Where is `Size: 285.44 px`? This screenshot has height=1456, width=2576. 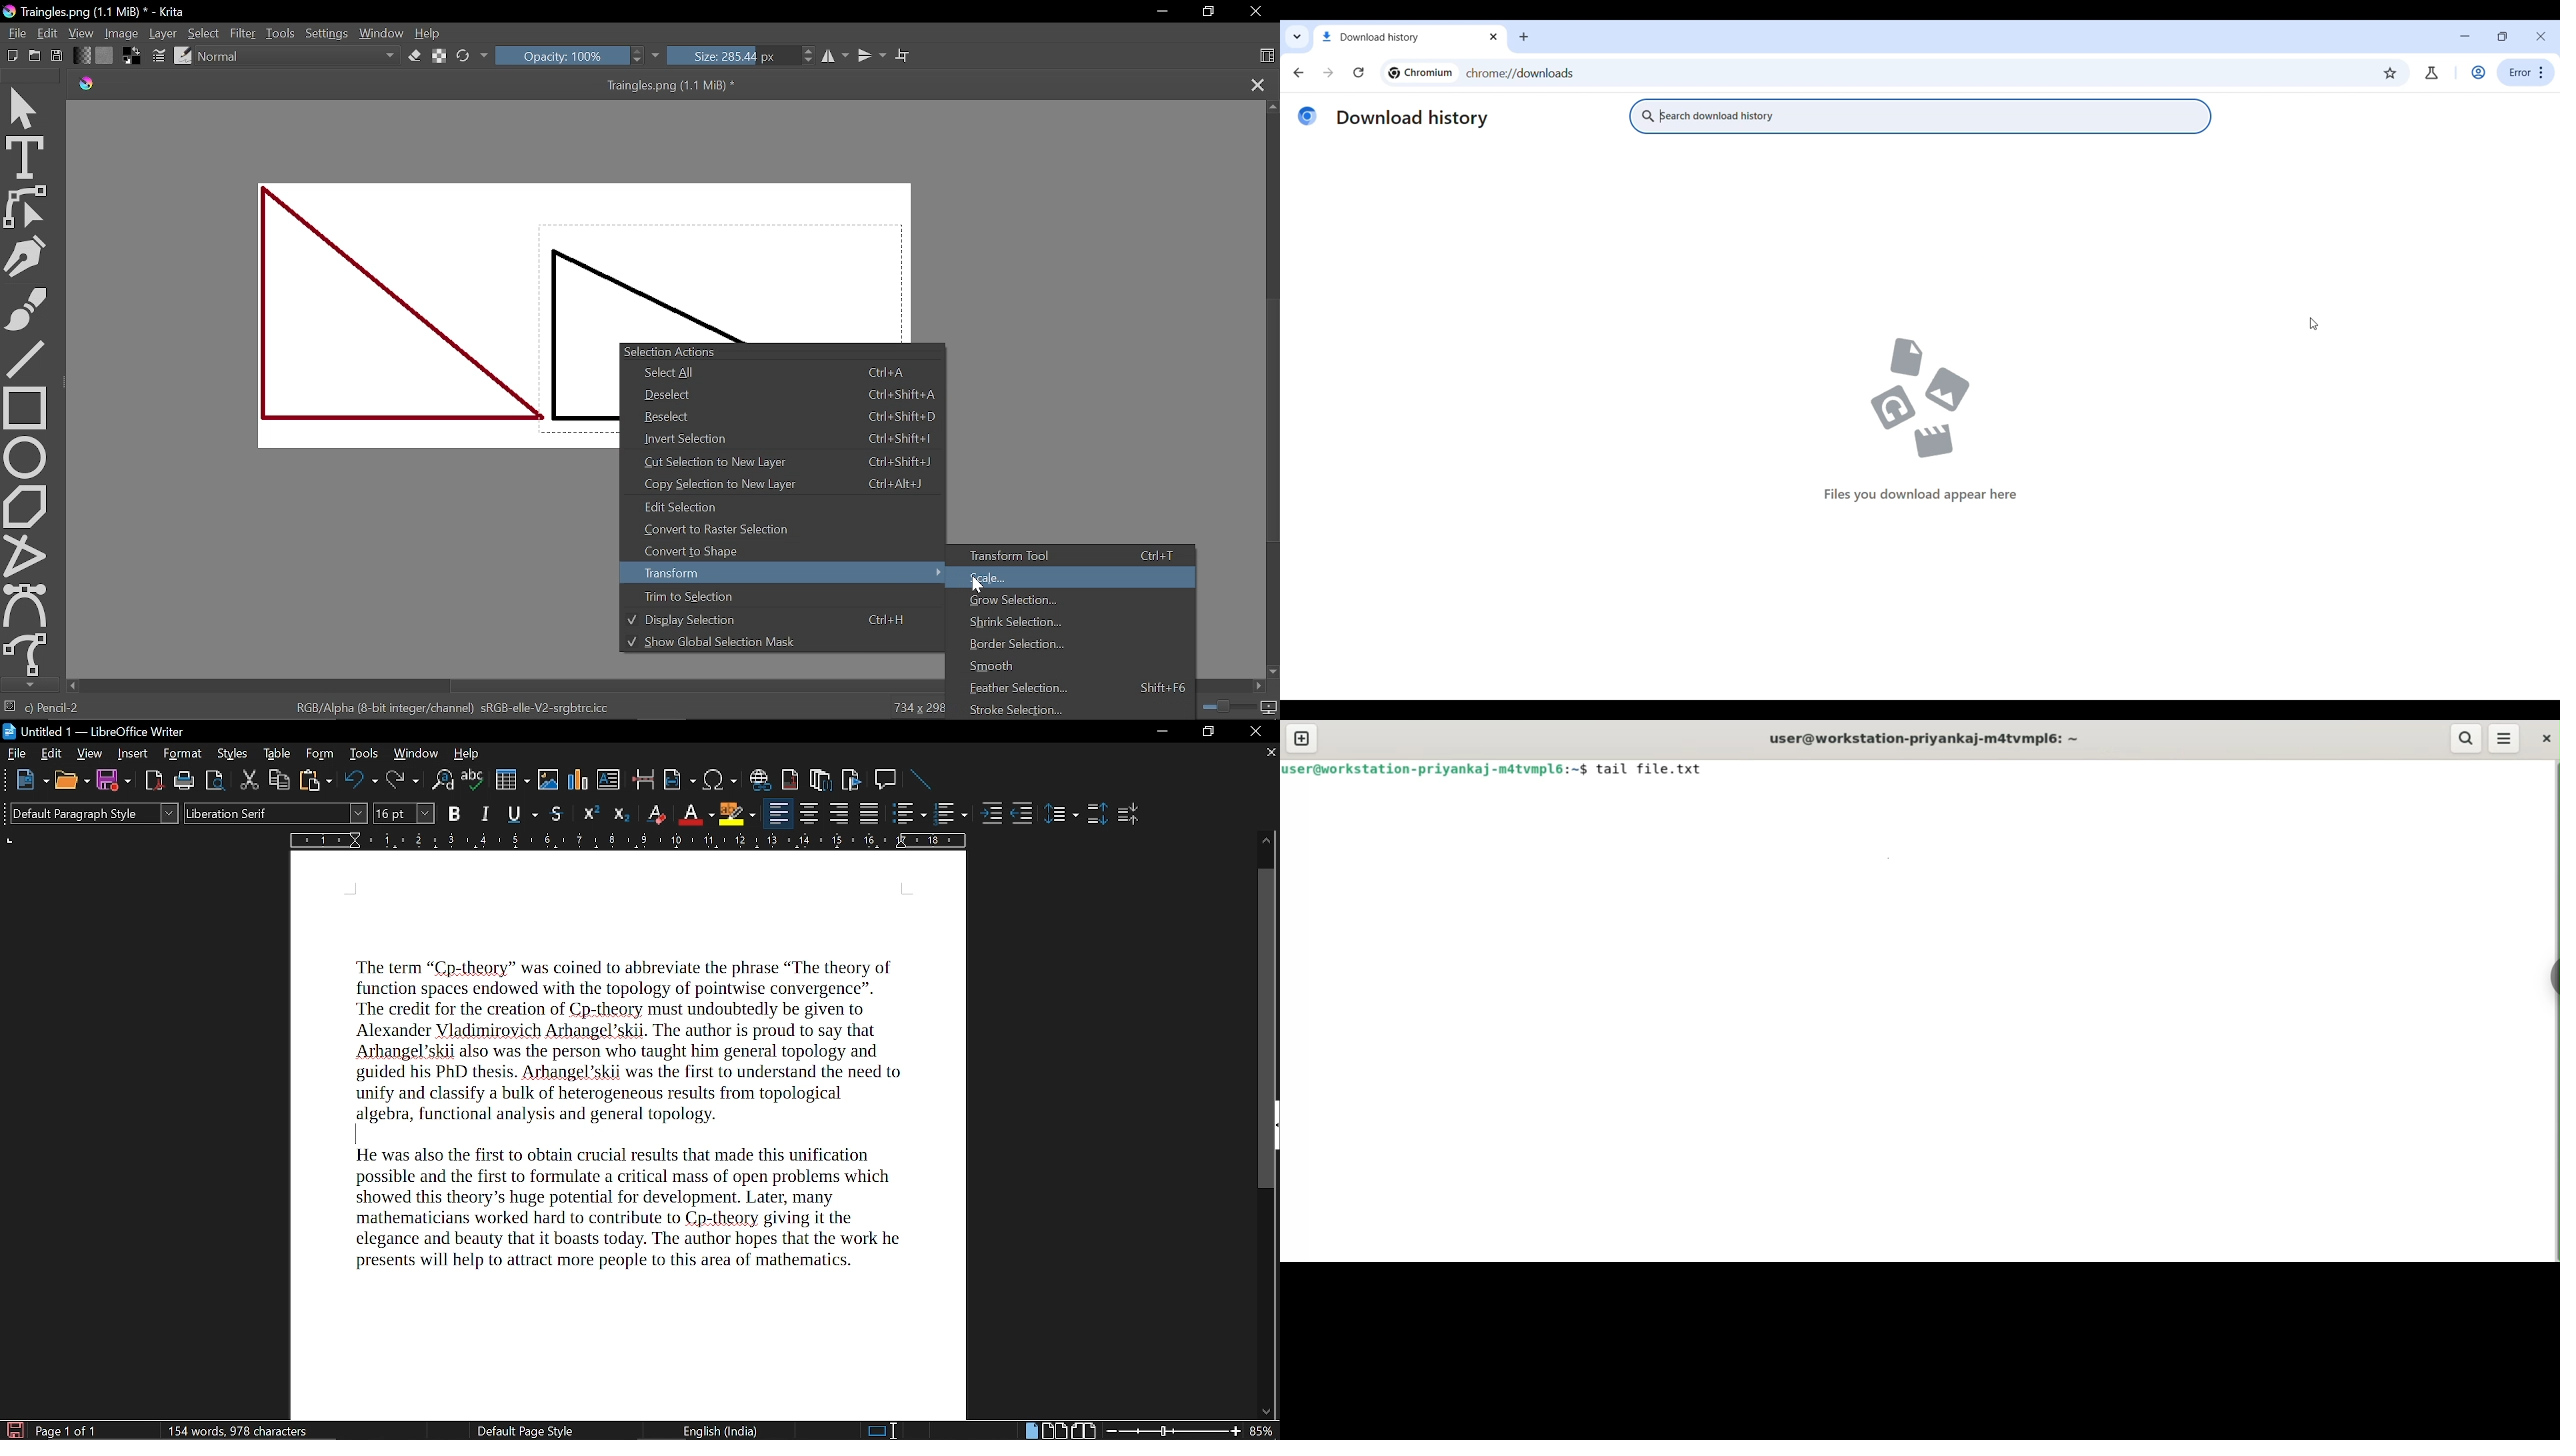
Size: 285.44 px is located at coordinates (742, 56).